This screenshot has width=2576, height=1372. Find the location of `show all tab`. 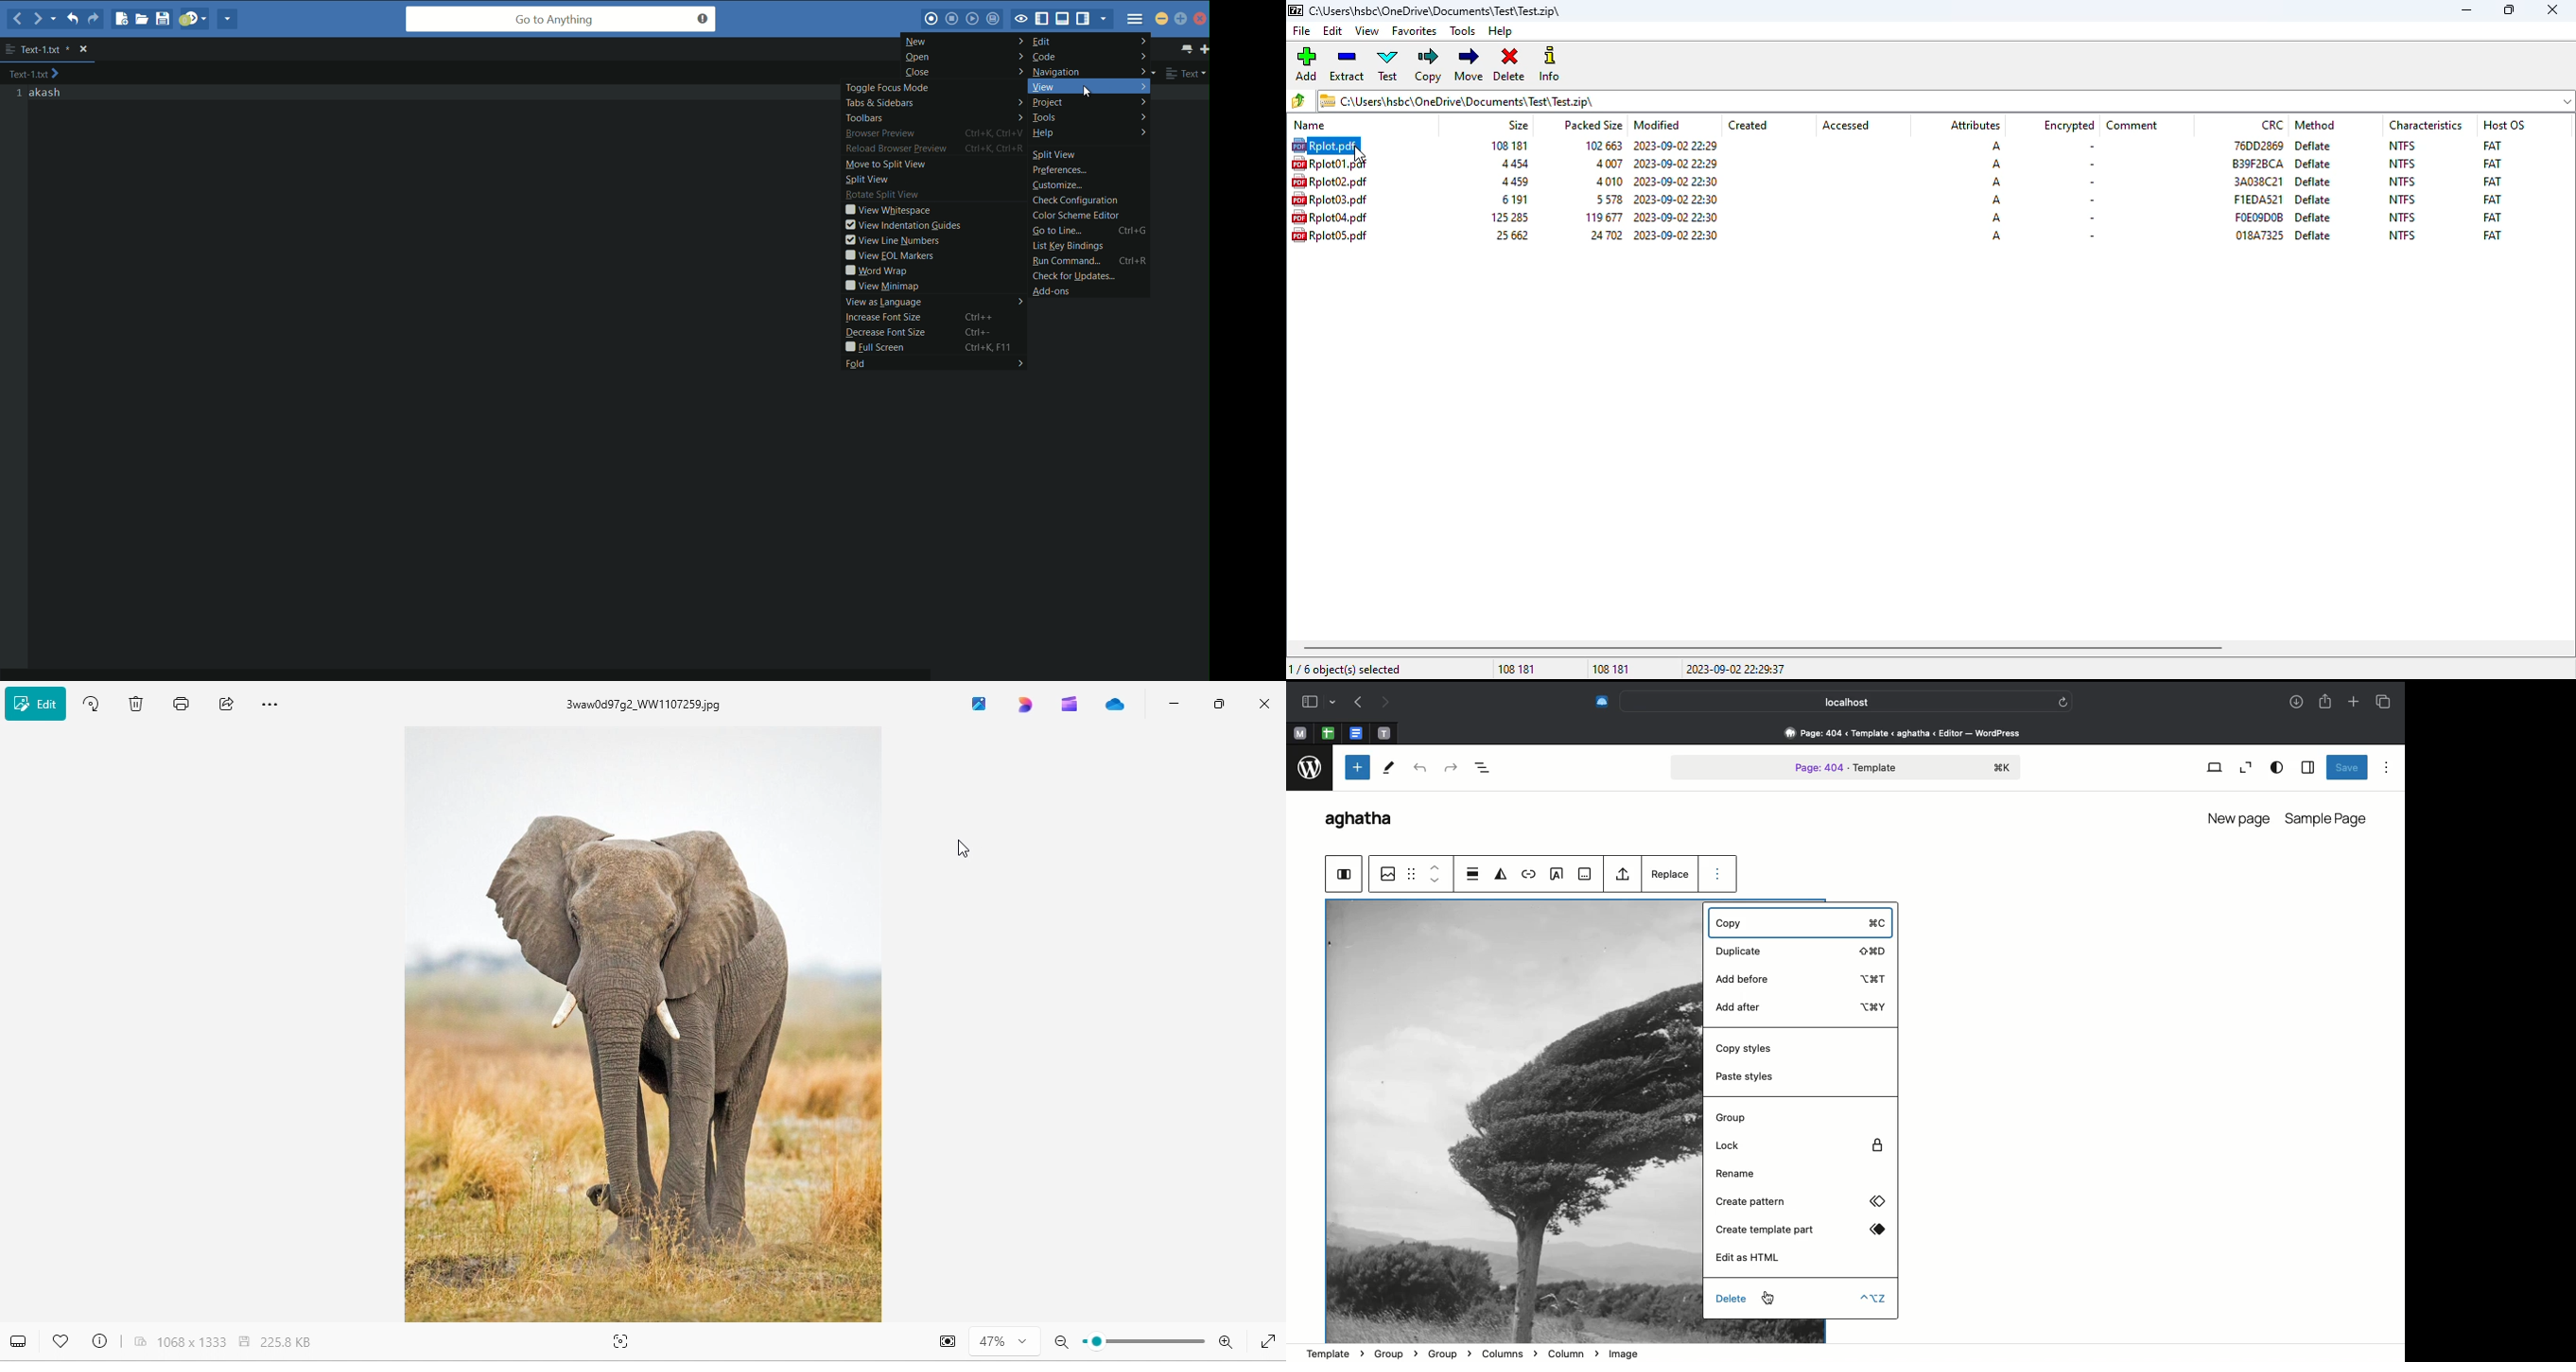

show all tab is located at coordinates (1186, 48).